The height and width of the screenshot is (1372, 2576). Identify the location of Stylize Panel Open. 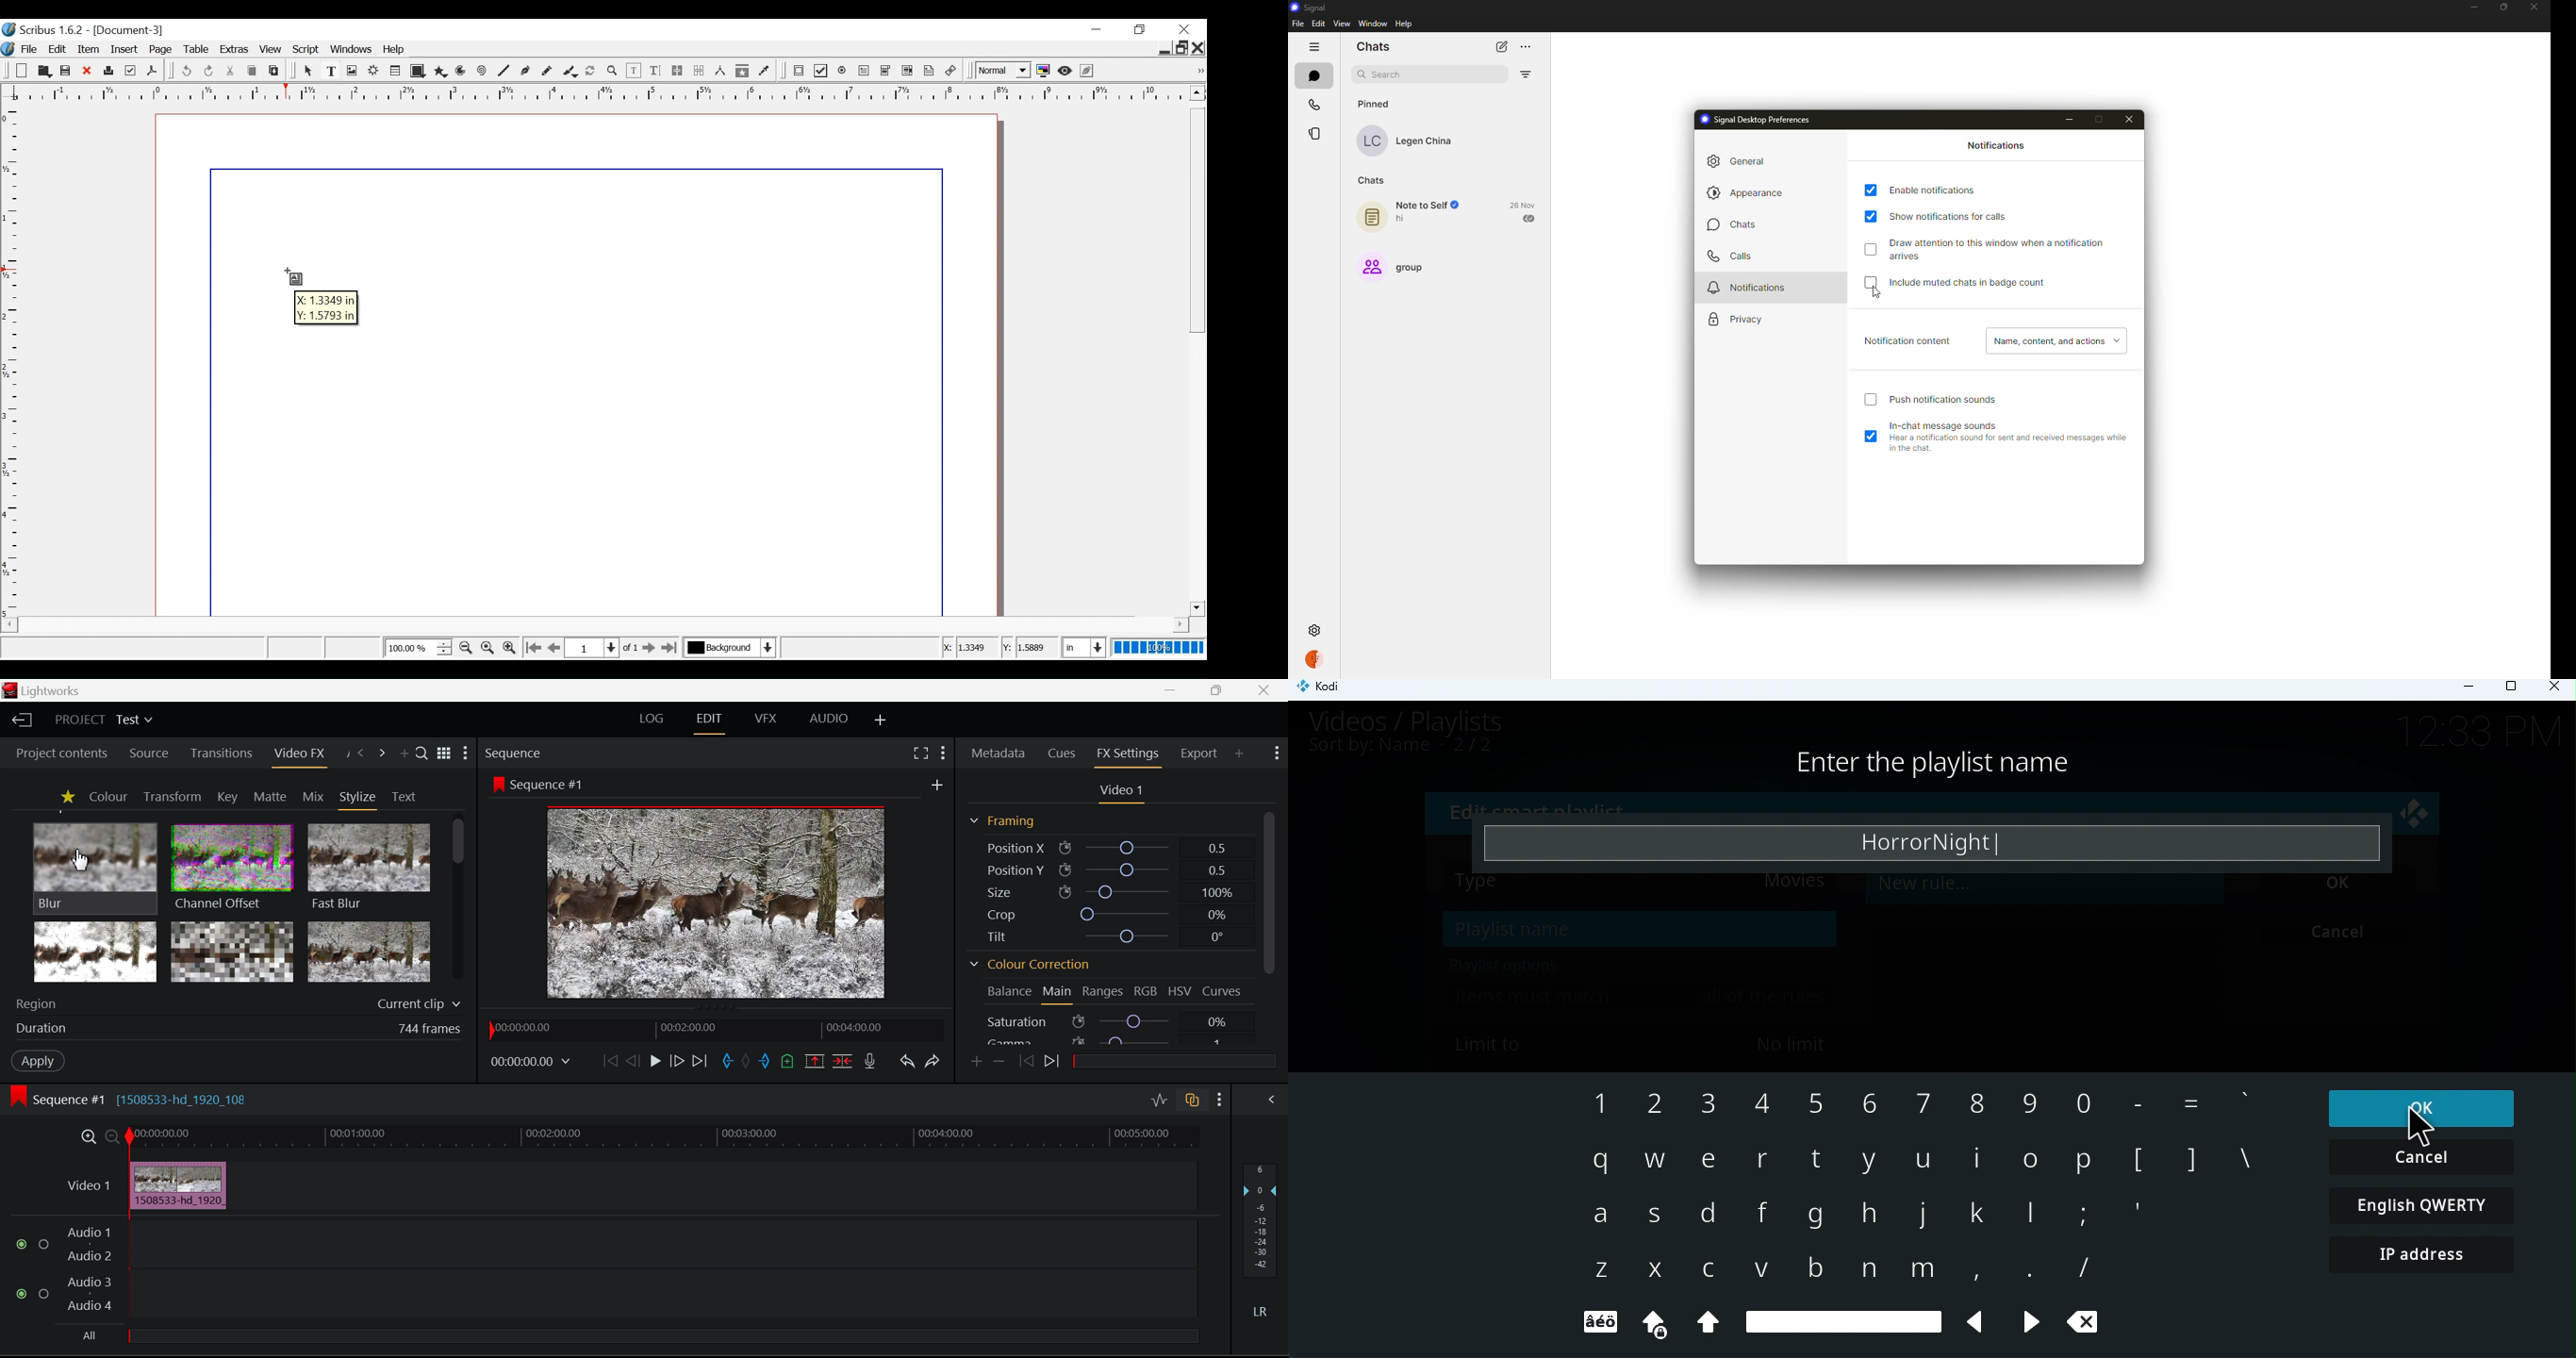
(358, 796).